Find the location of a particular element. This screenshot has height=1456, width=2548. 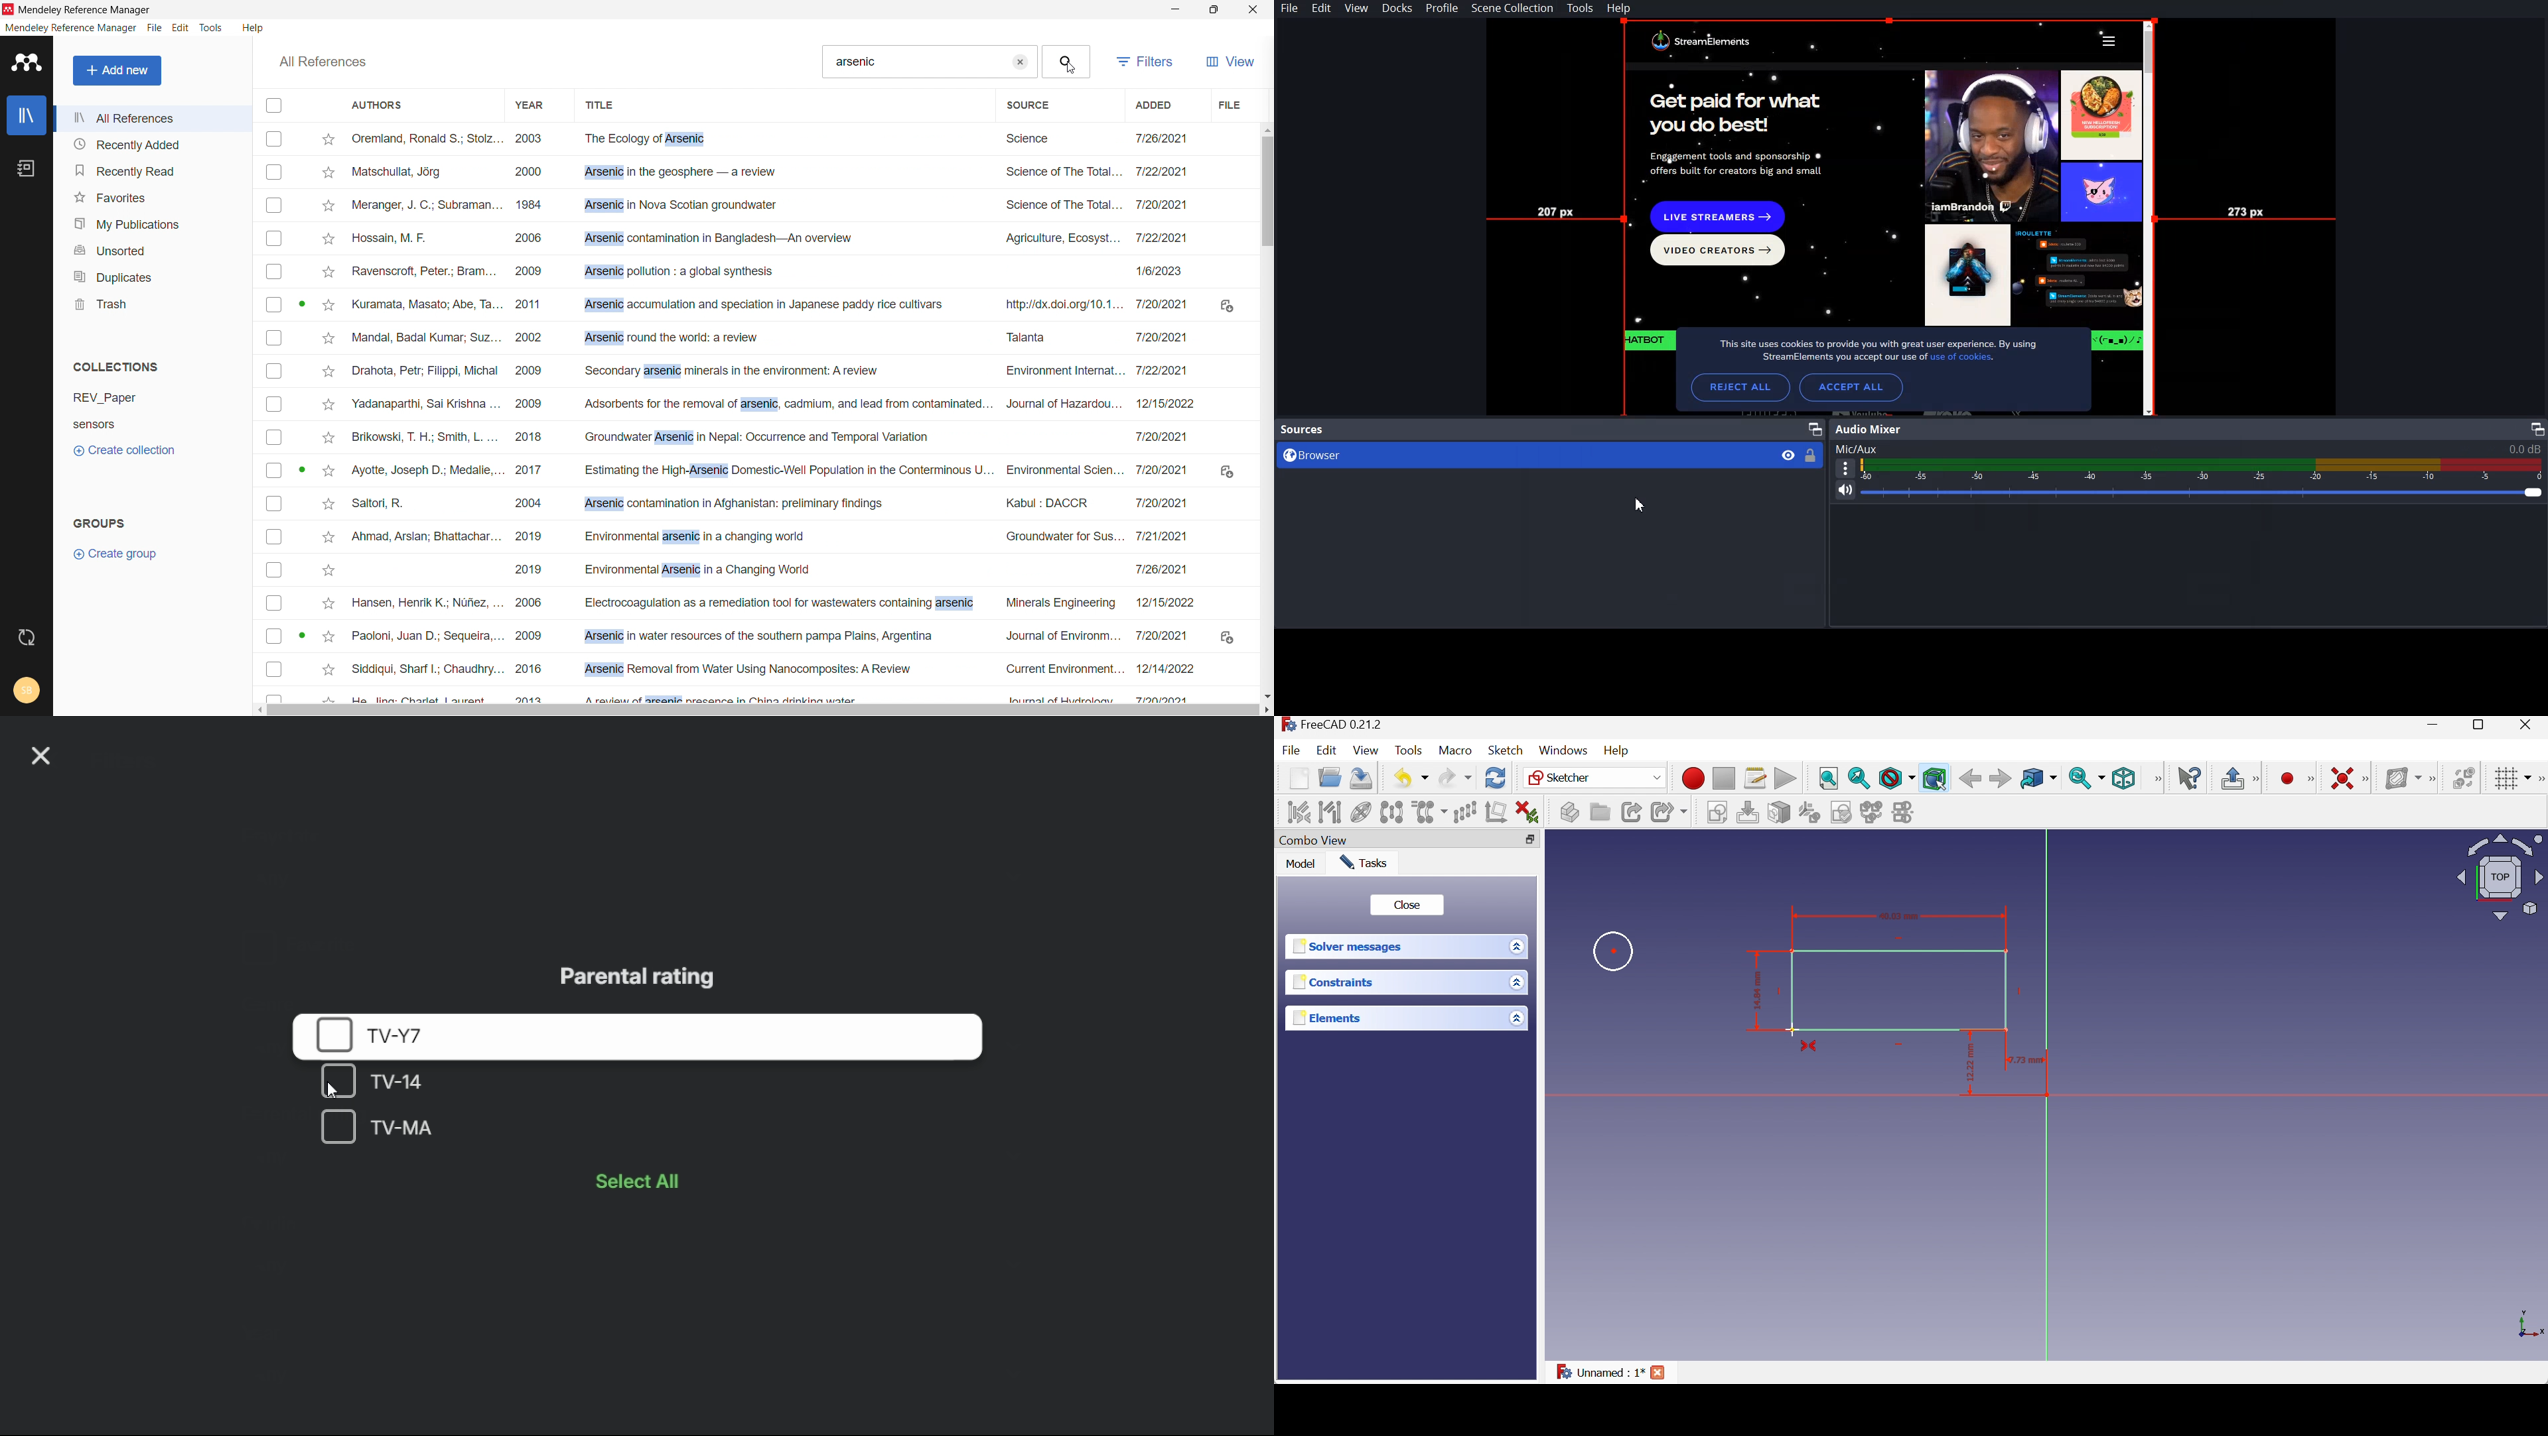

edit is located at coordinates (181, 27).